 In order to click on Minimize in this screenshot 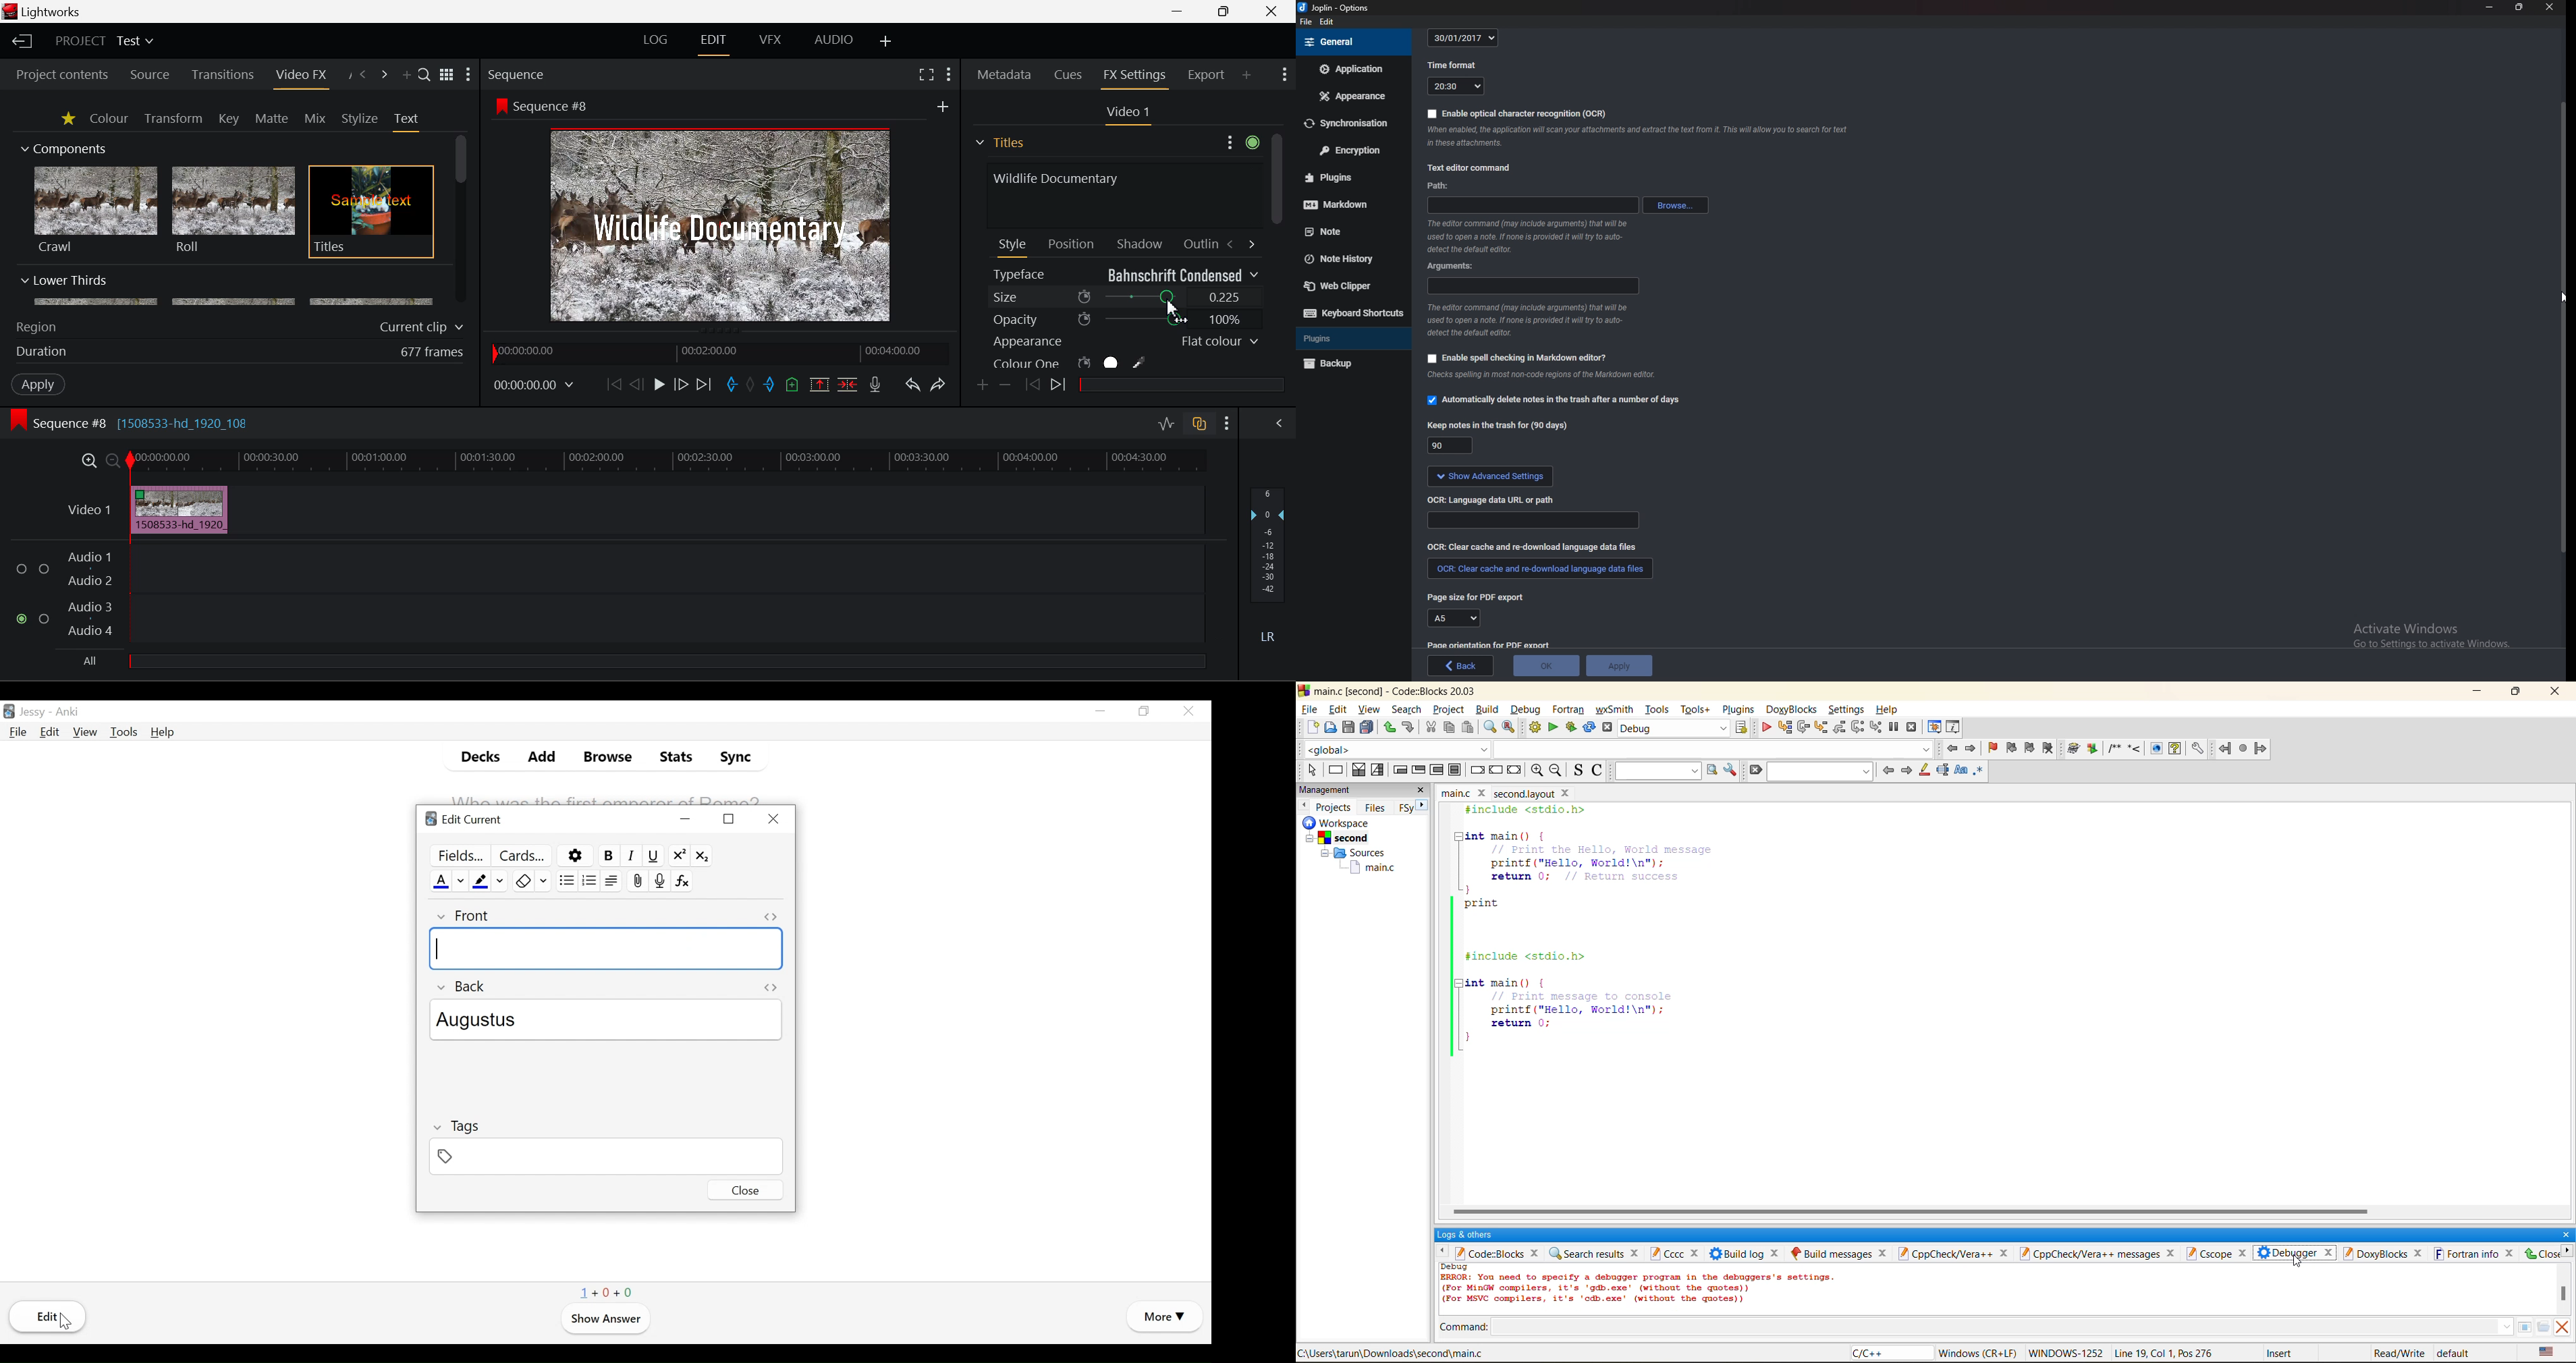, I will do `click(2491, 8)`.